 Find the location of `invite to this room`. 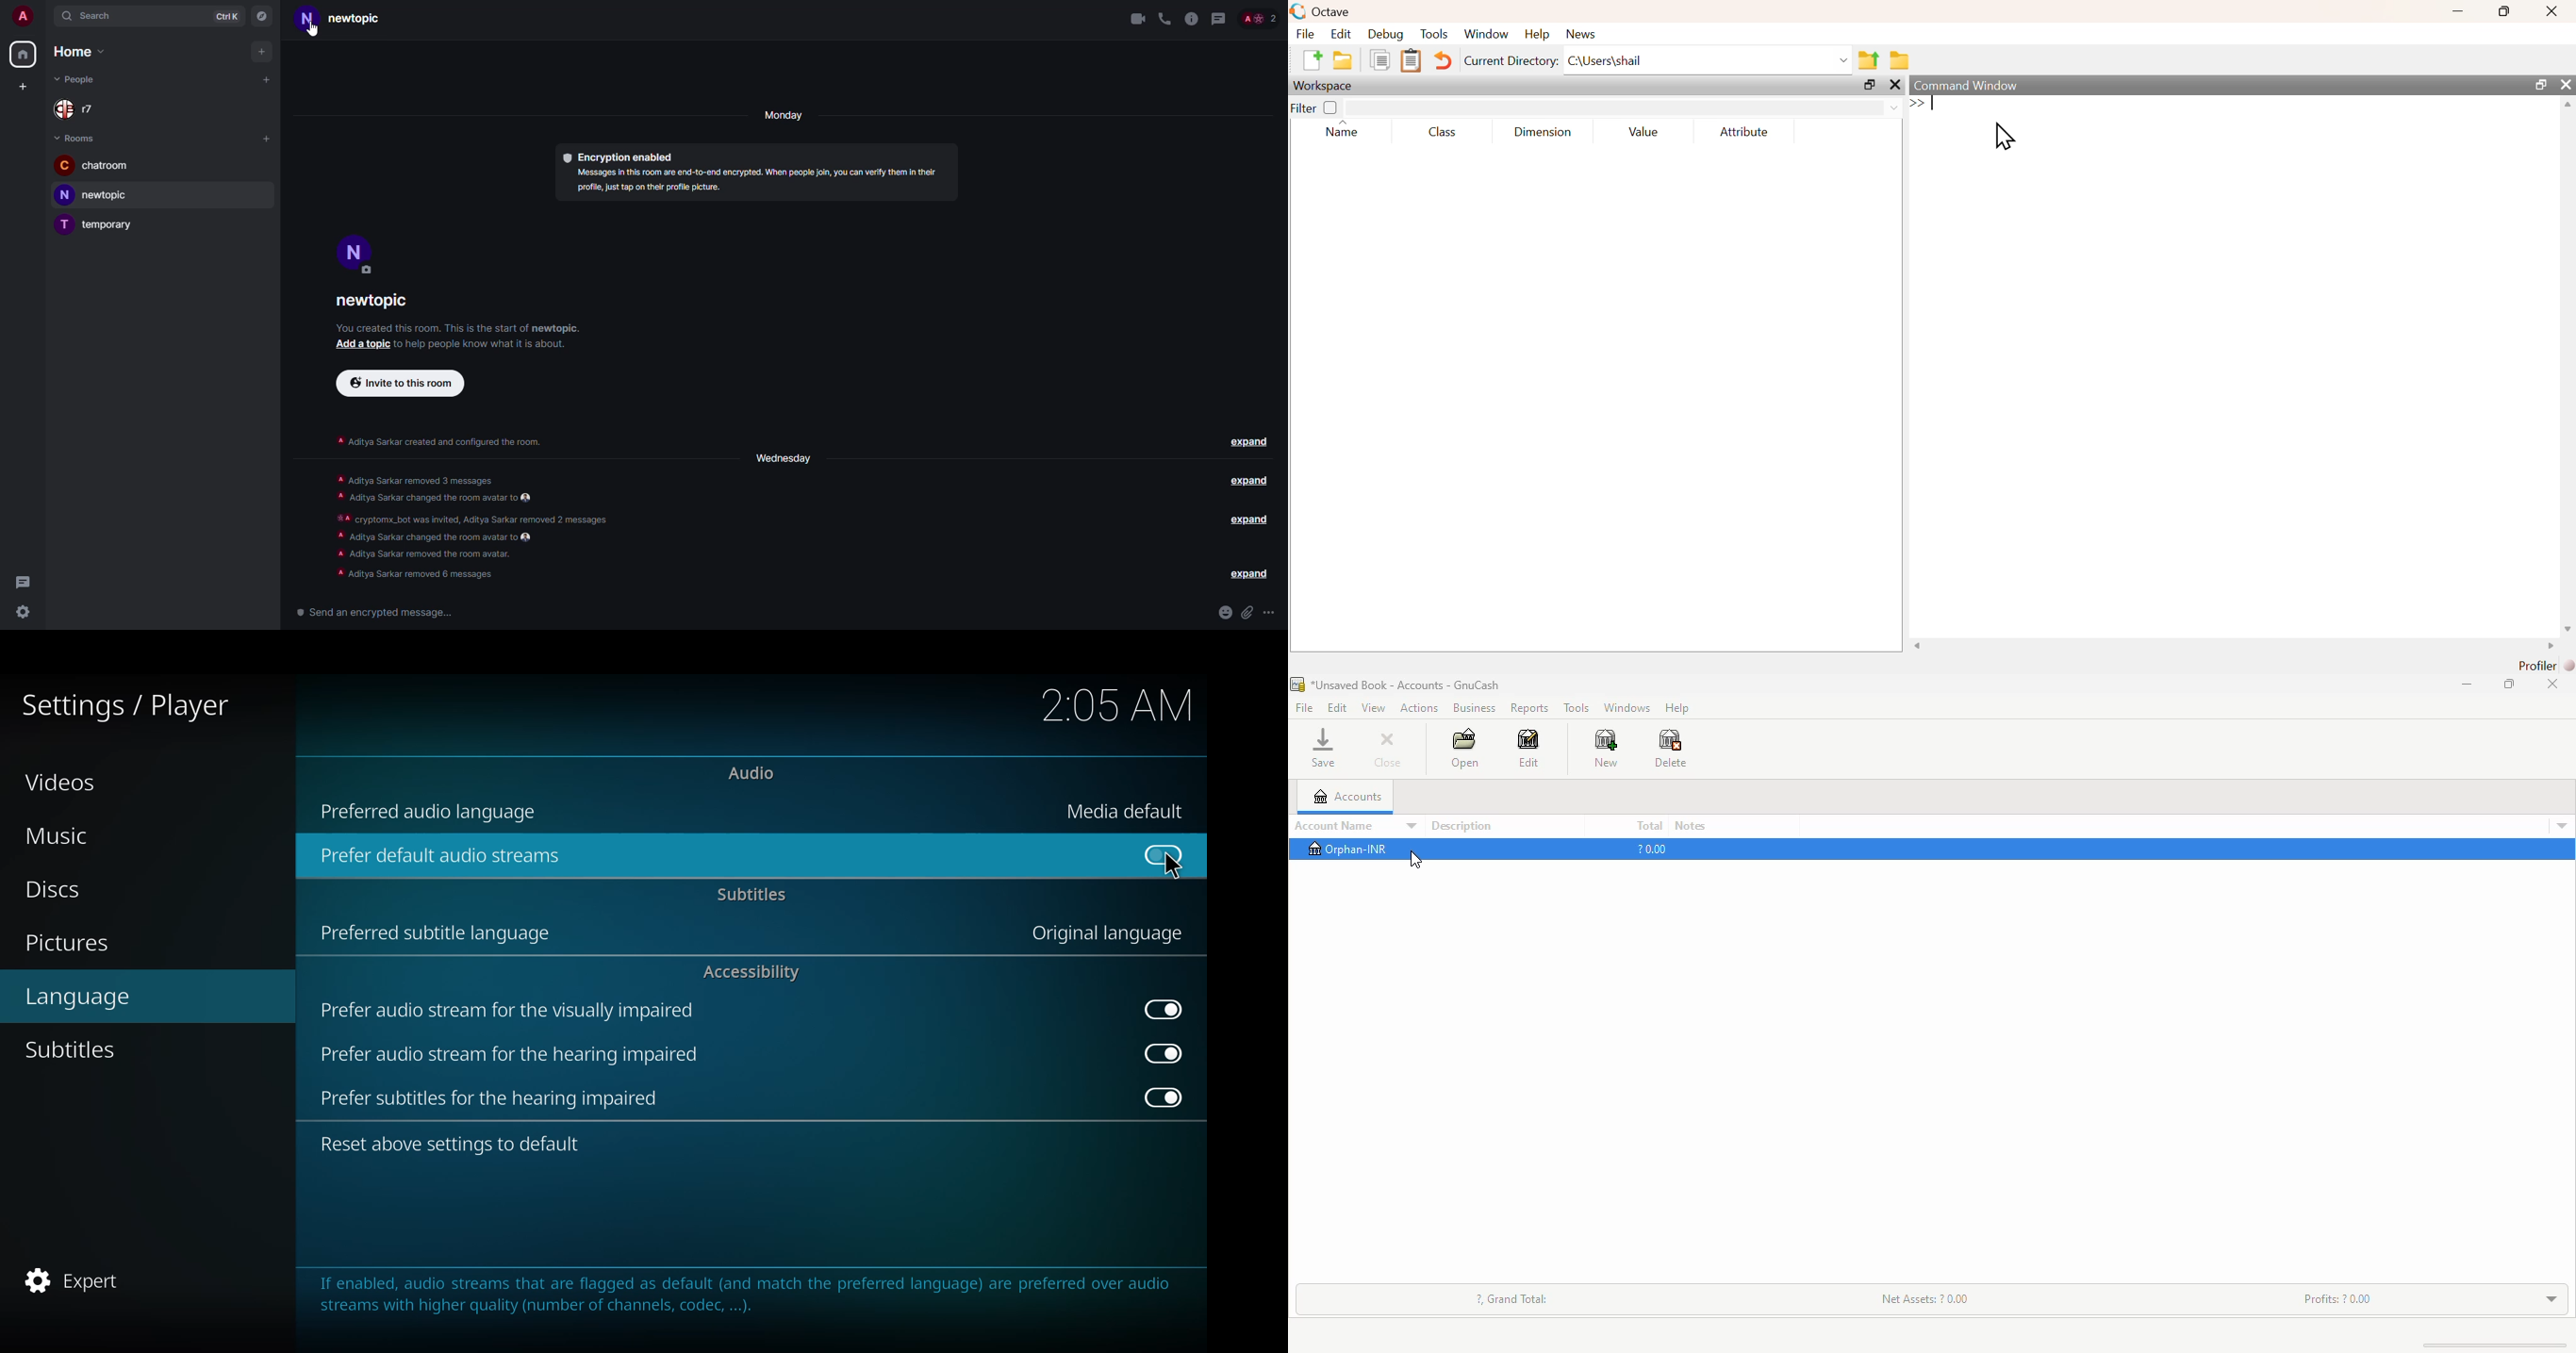

invite to this room is located at coordinates (400, 383).